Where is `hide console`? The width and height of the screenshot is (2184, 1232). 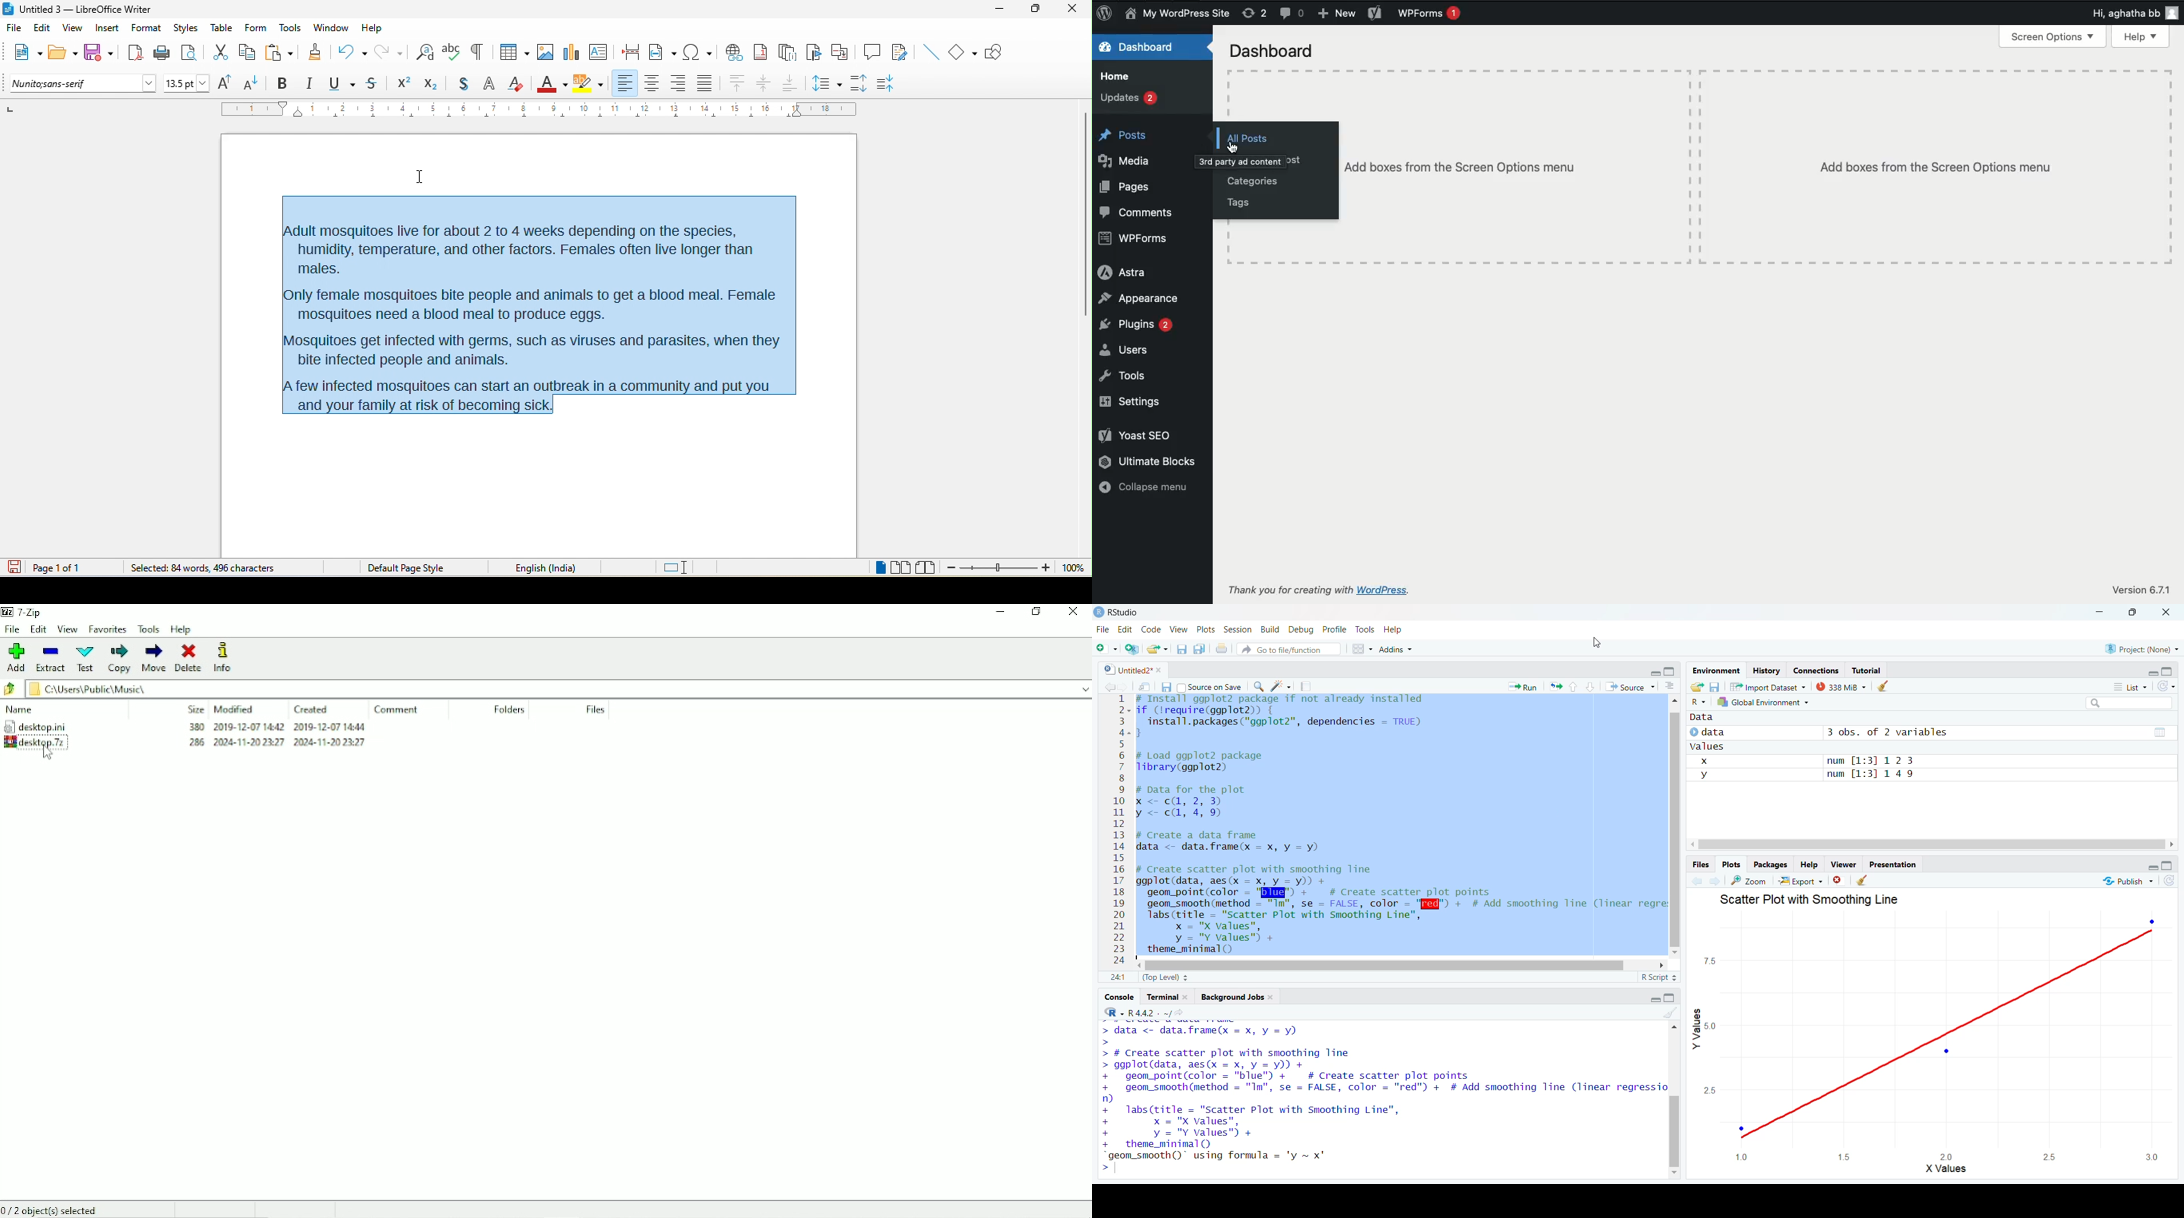
hide console is located at coordinates (1671, 997).